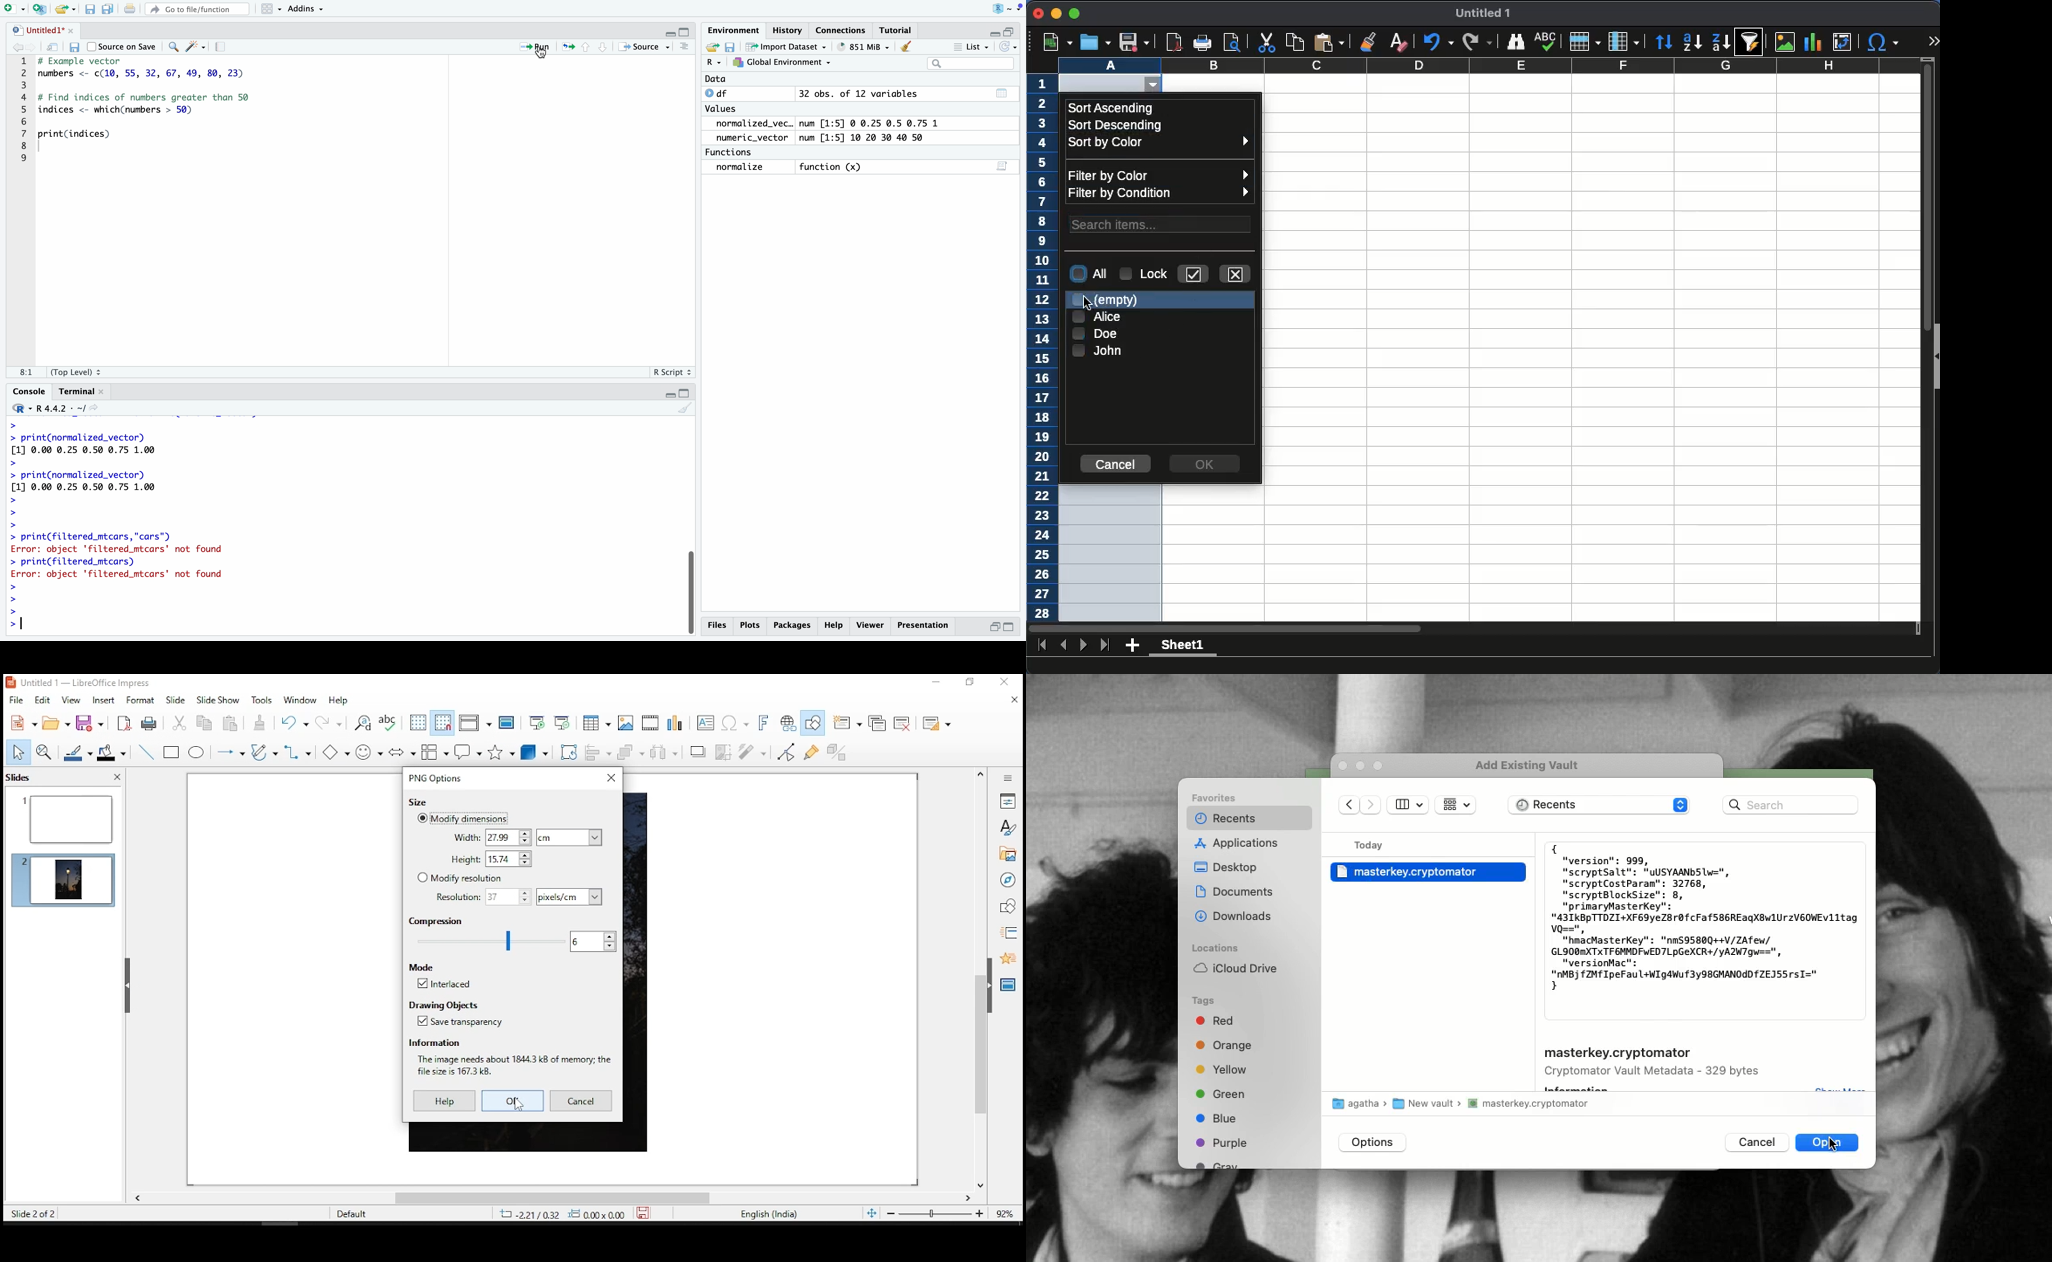 The image size is (2072, 1288). What do you see at coordinates (1008, 959) in the screenshot?
I see `animation` at bounding box center [1008, 959].